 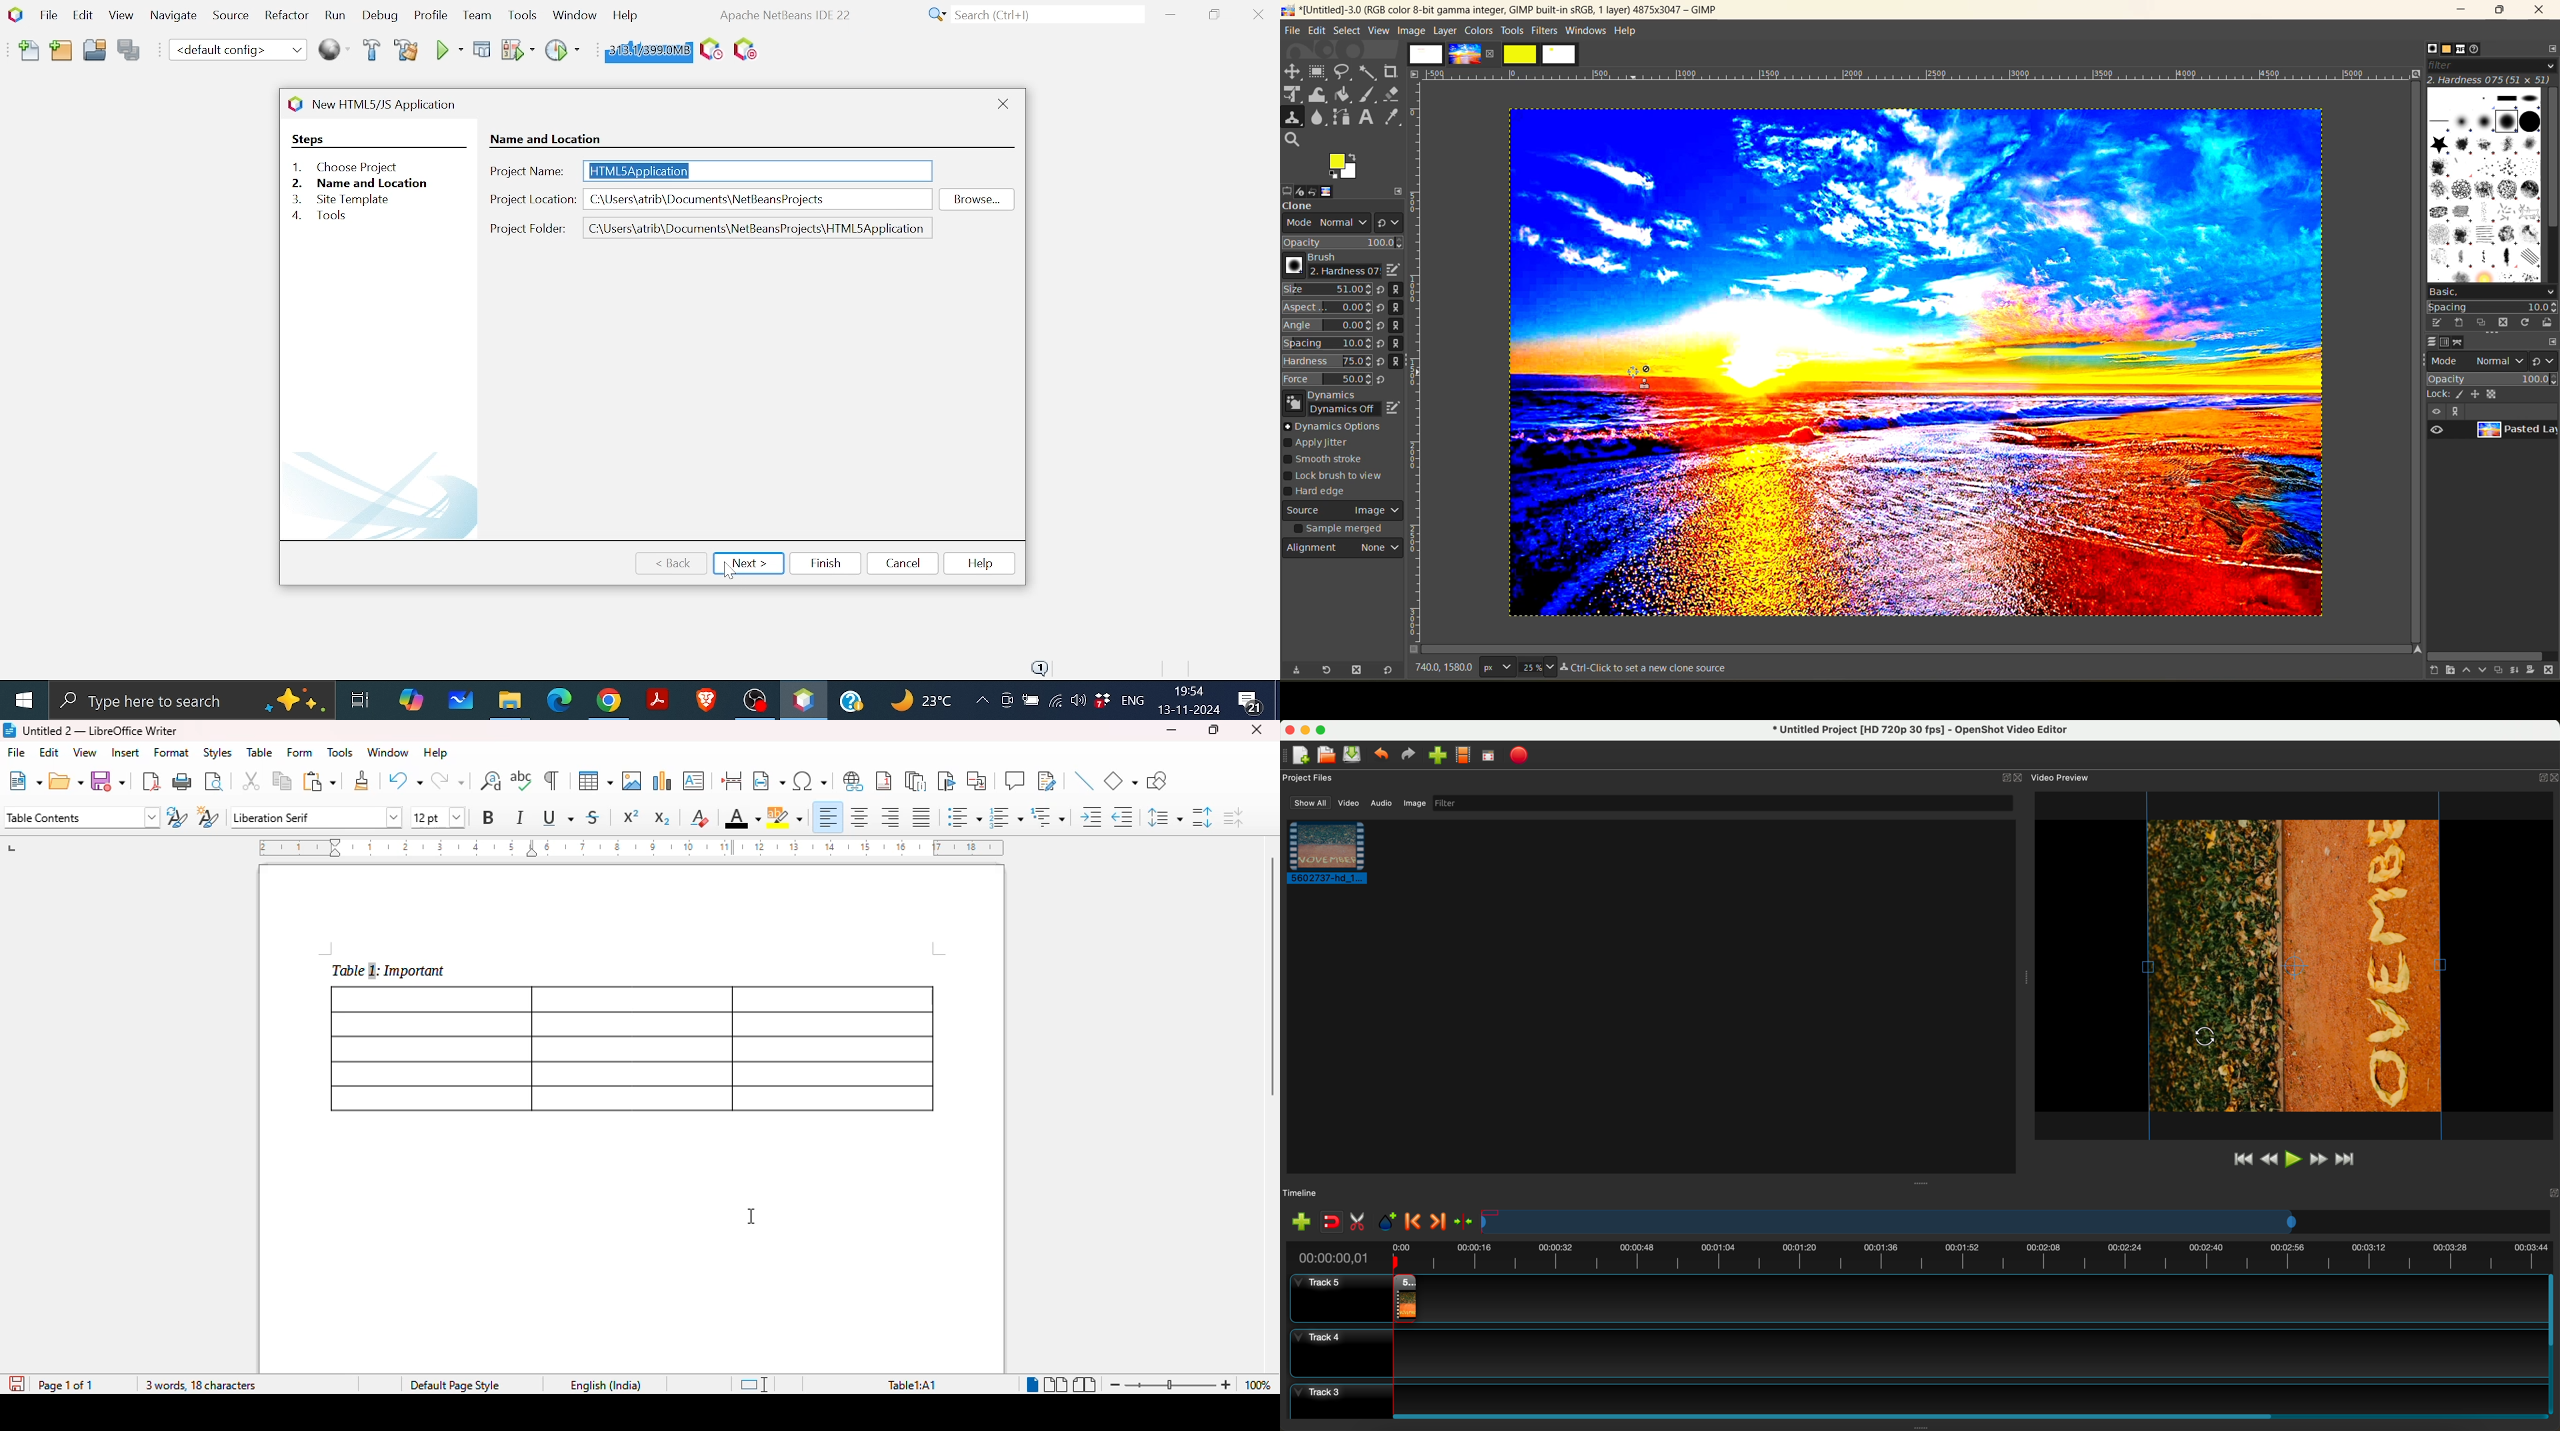 I want to click on file, so click(x=1293, y=30).